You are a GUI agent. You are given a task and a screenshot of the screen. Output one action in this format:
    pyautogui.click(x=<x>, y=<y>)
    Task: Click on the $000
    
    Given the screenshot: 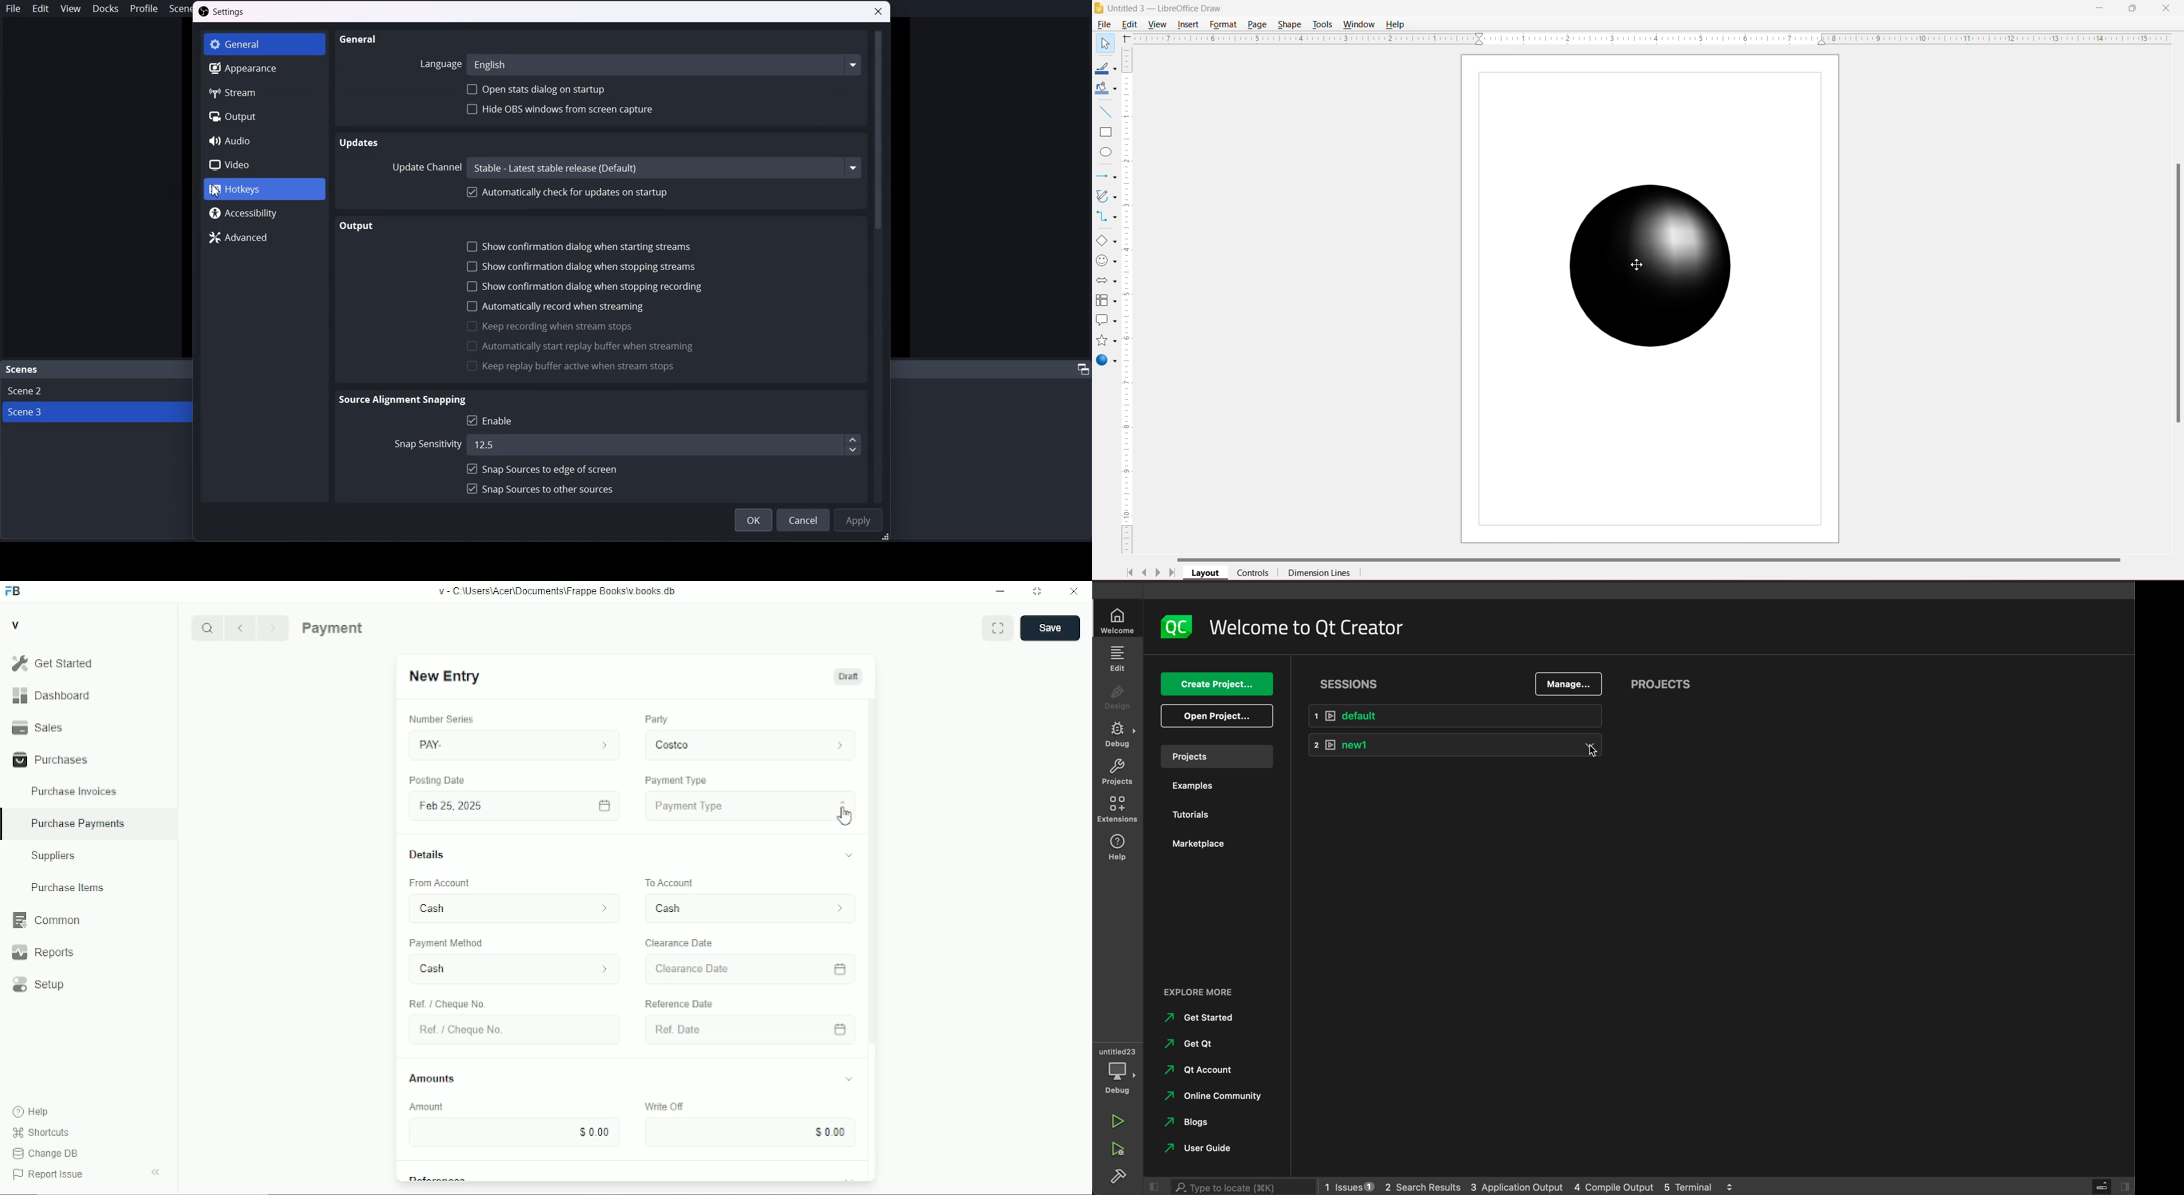 What is the action you would take?
    pyautogui.click(x=519, y=1132)
    